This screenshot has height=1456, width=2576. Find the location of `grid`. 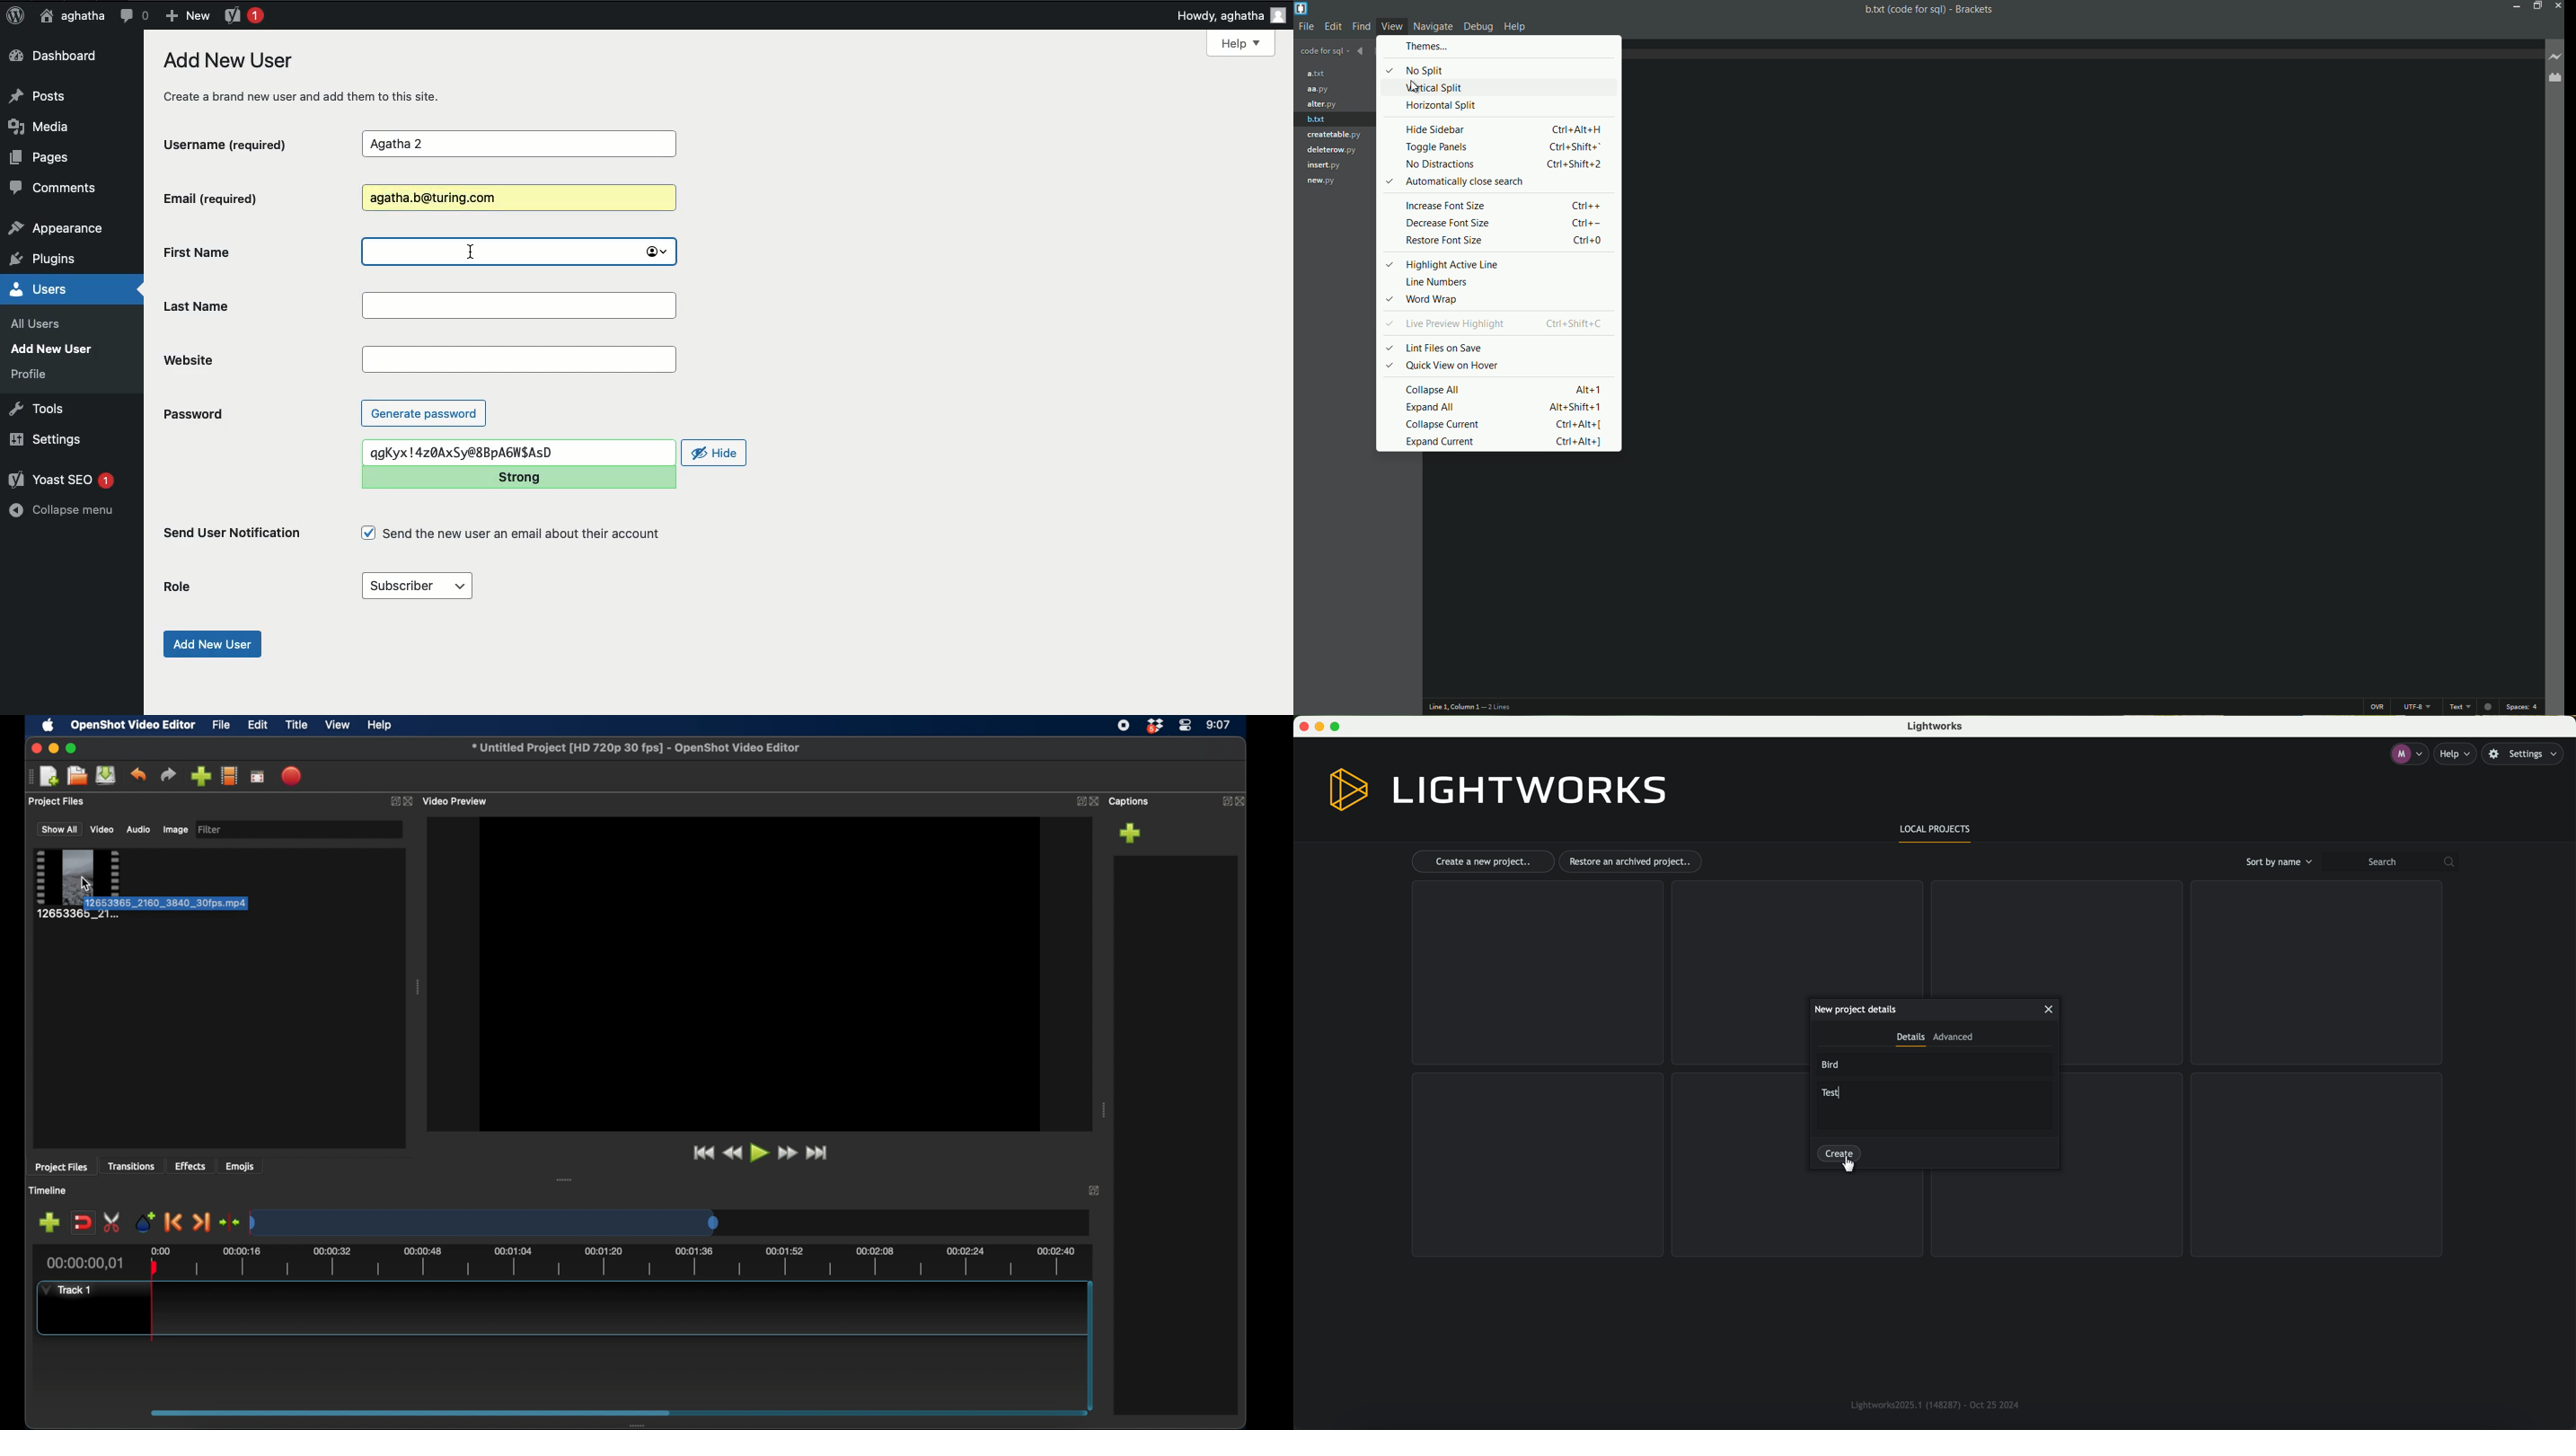

grid is located at coordinates (2318, 1164).